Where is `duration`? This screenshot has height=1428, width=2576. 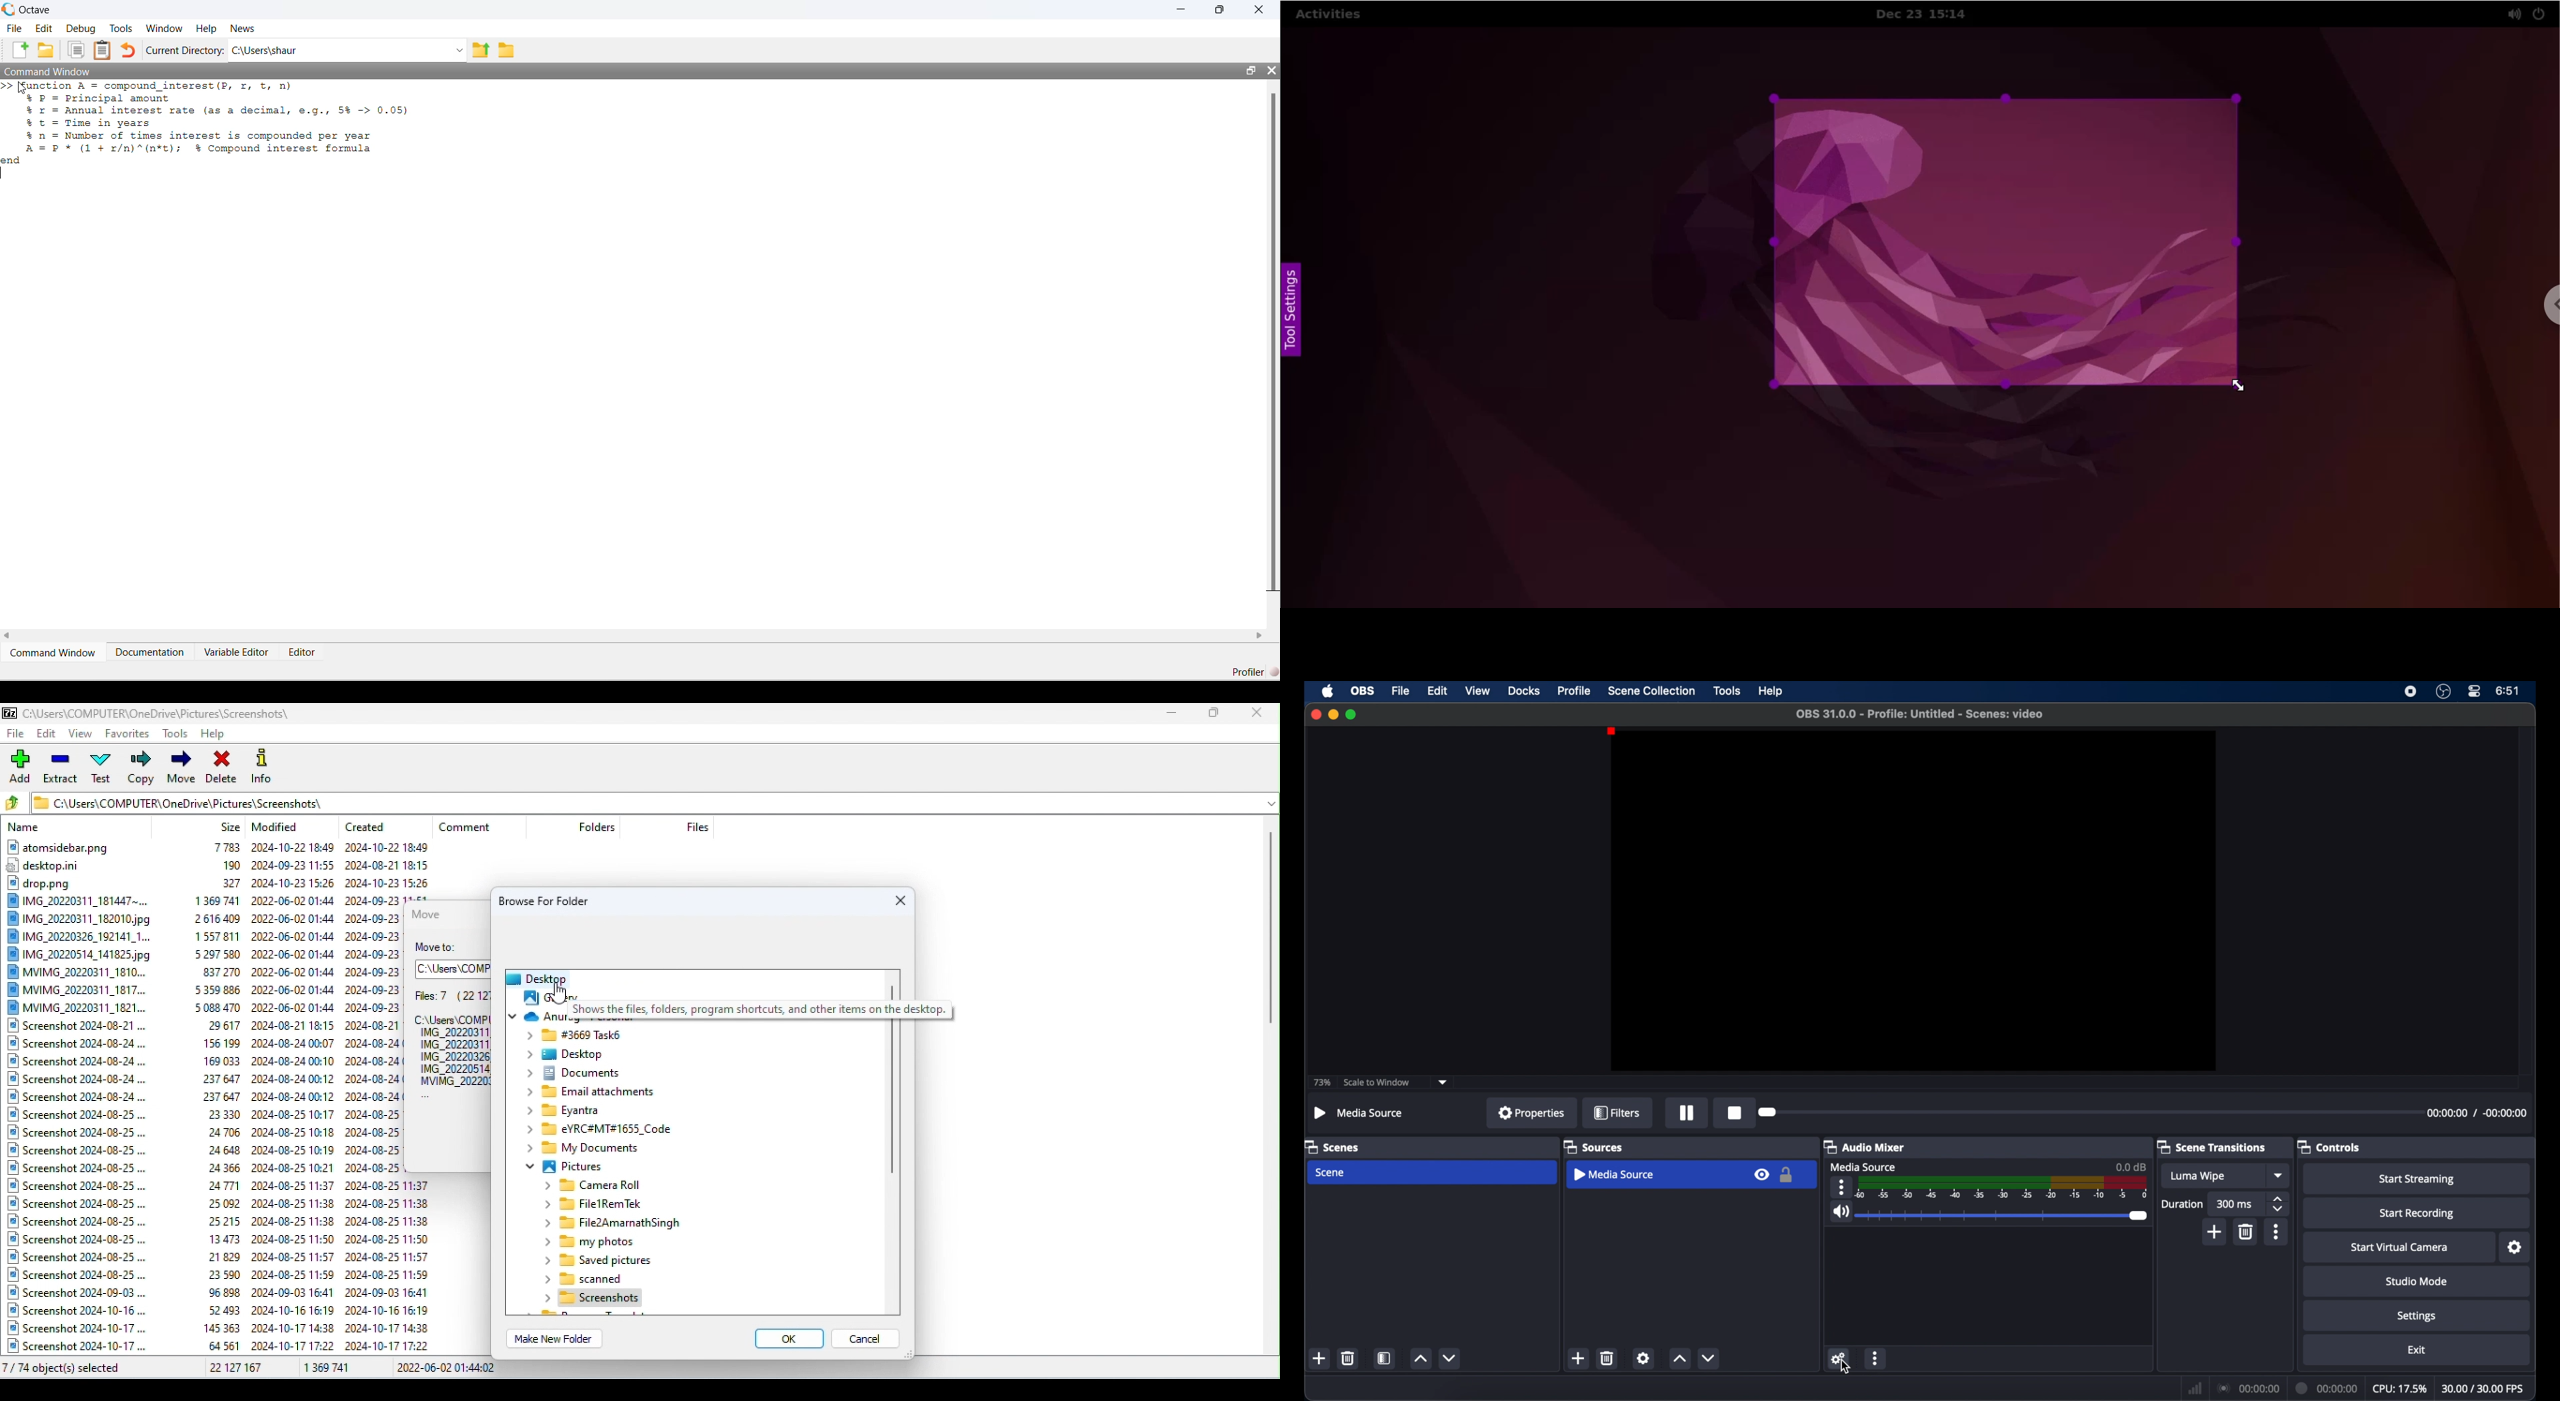
duration is located at coordinates (2327, 1388).